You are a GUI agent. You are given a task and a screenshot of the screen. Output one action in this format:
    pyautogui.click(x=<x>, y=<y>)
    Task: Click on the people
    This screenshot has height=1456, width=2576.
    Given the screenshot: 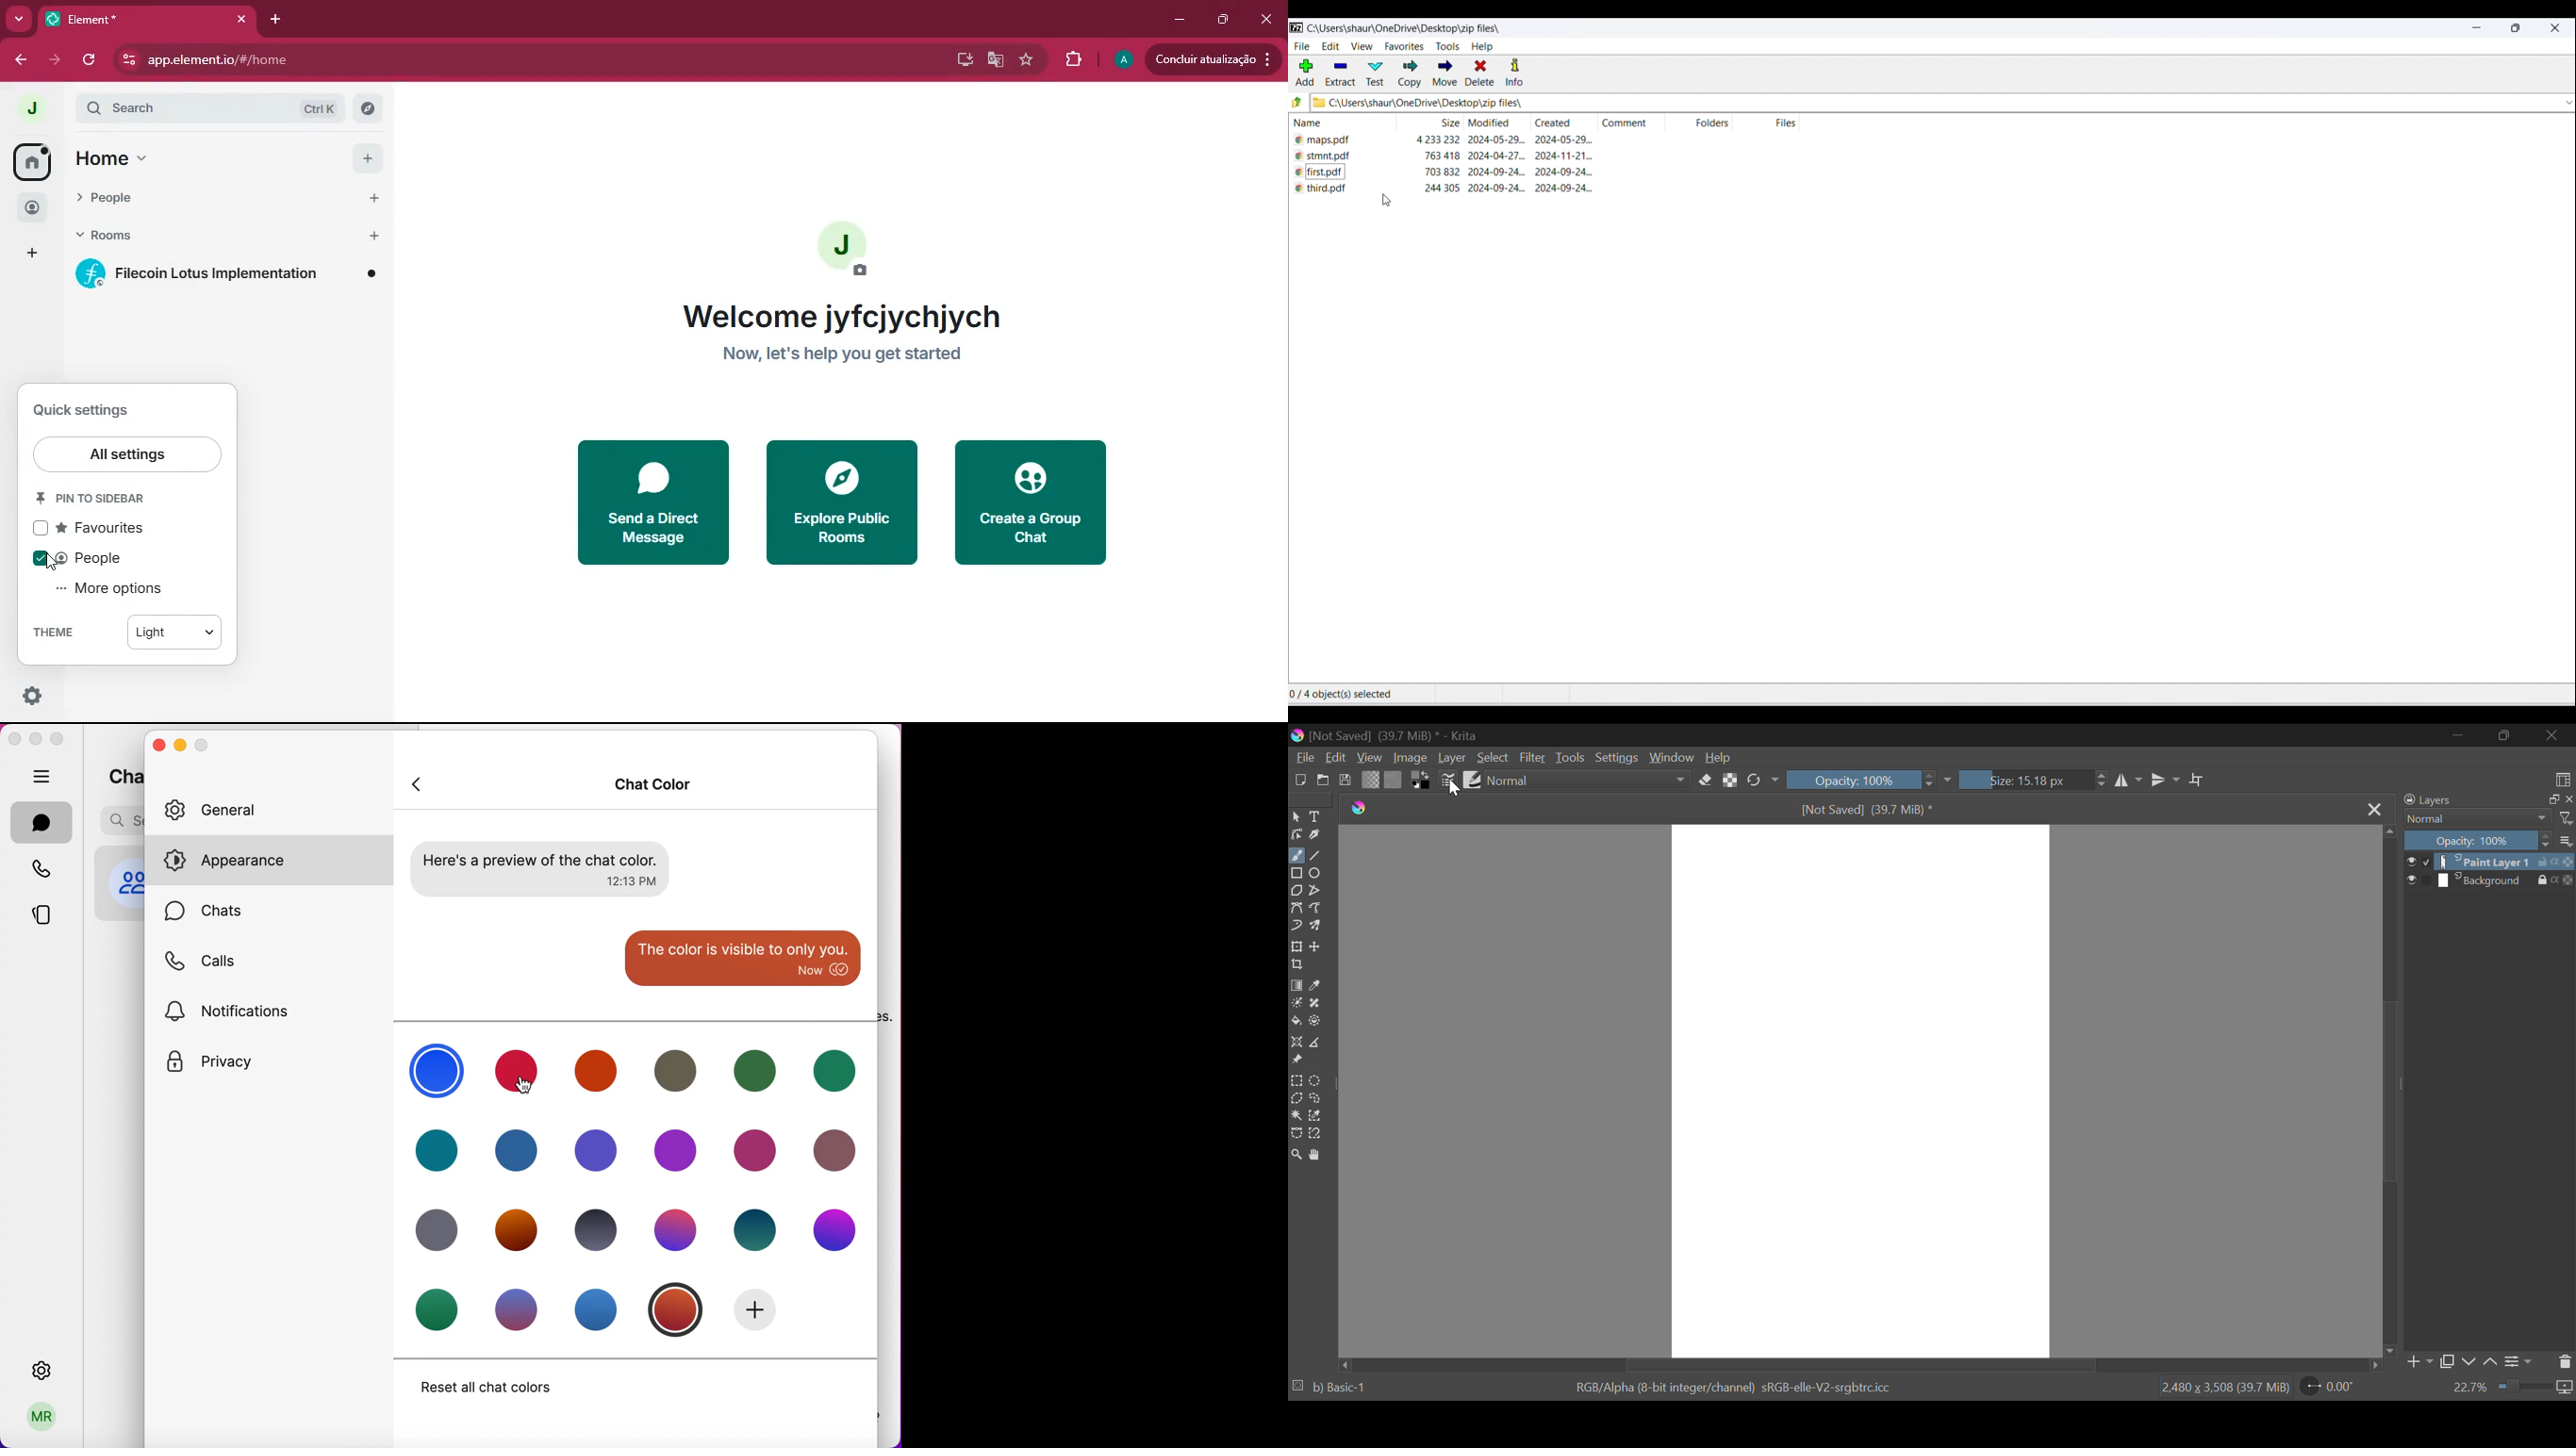 What is the action you would take?
    pyautogui.click(x=36, y=206)
    